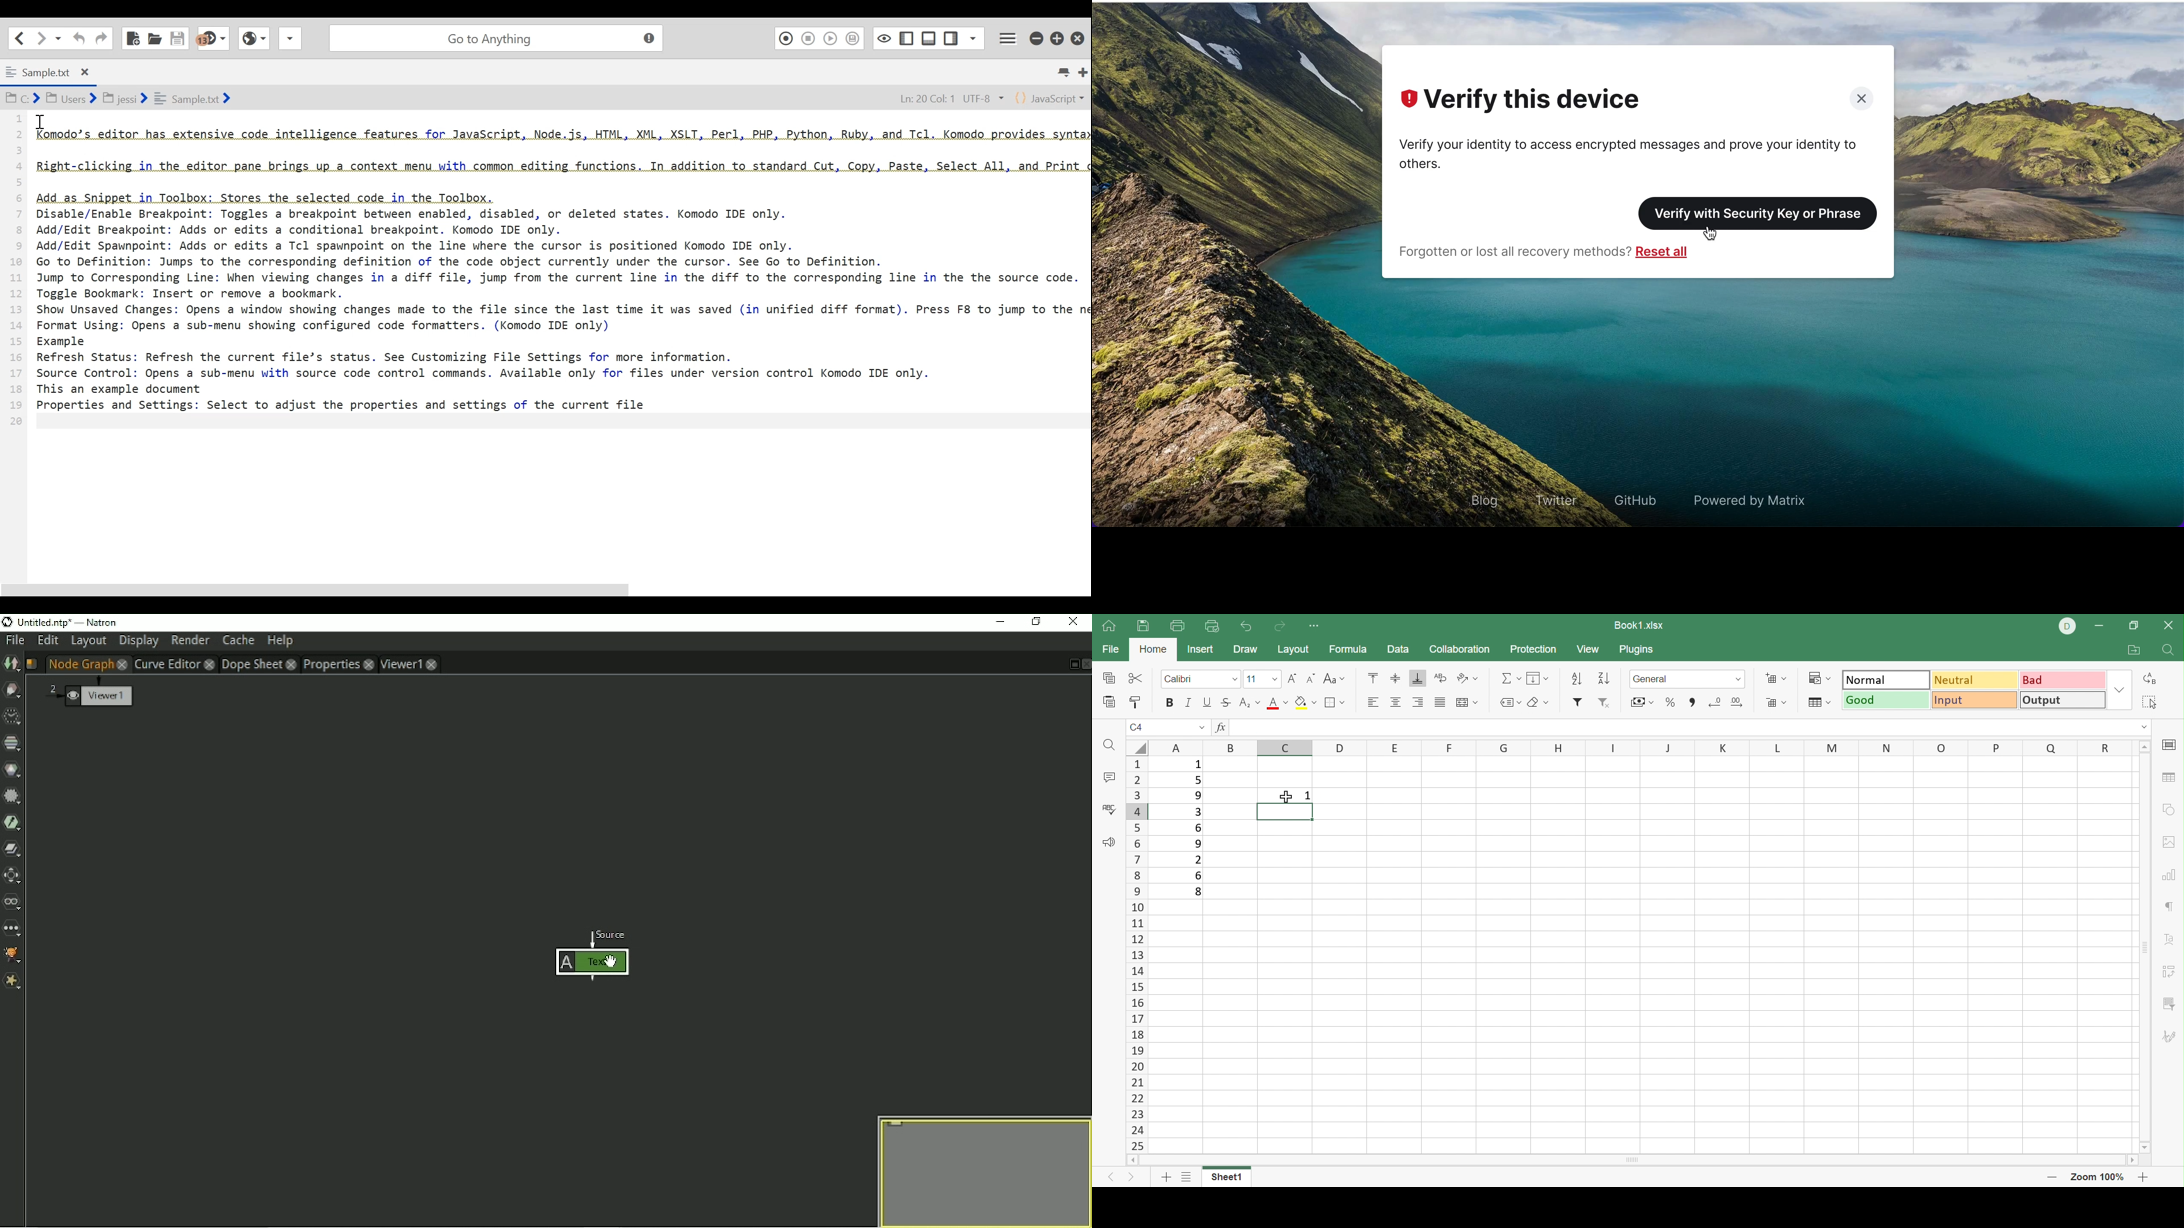 The width and height of the screenshot is (2184, 1232). I want to click on powered by matrix, so click(1760, 502).